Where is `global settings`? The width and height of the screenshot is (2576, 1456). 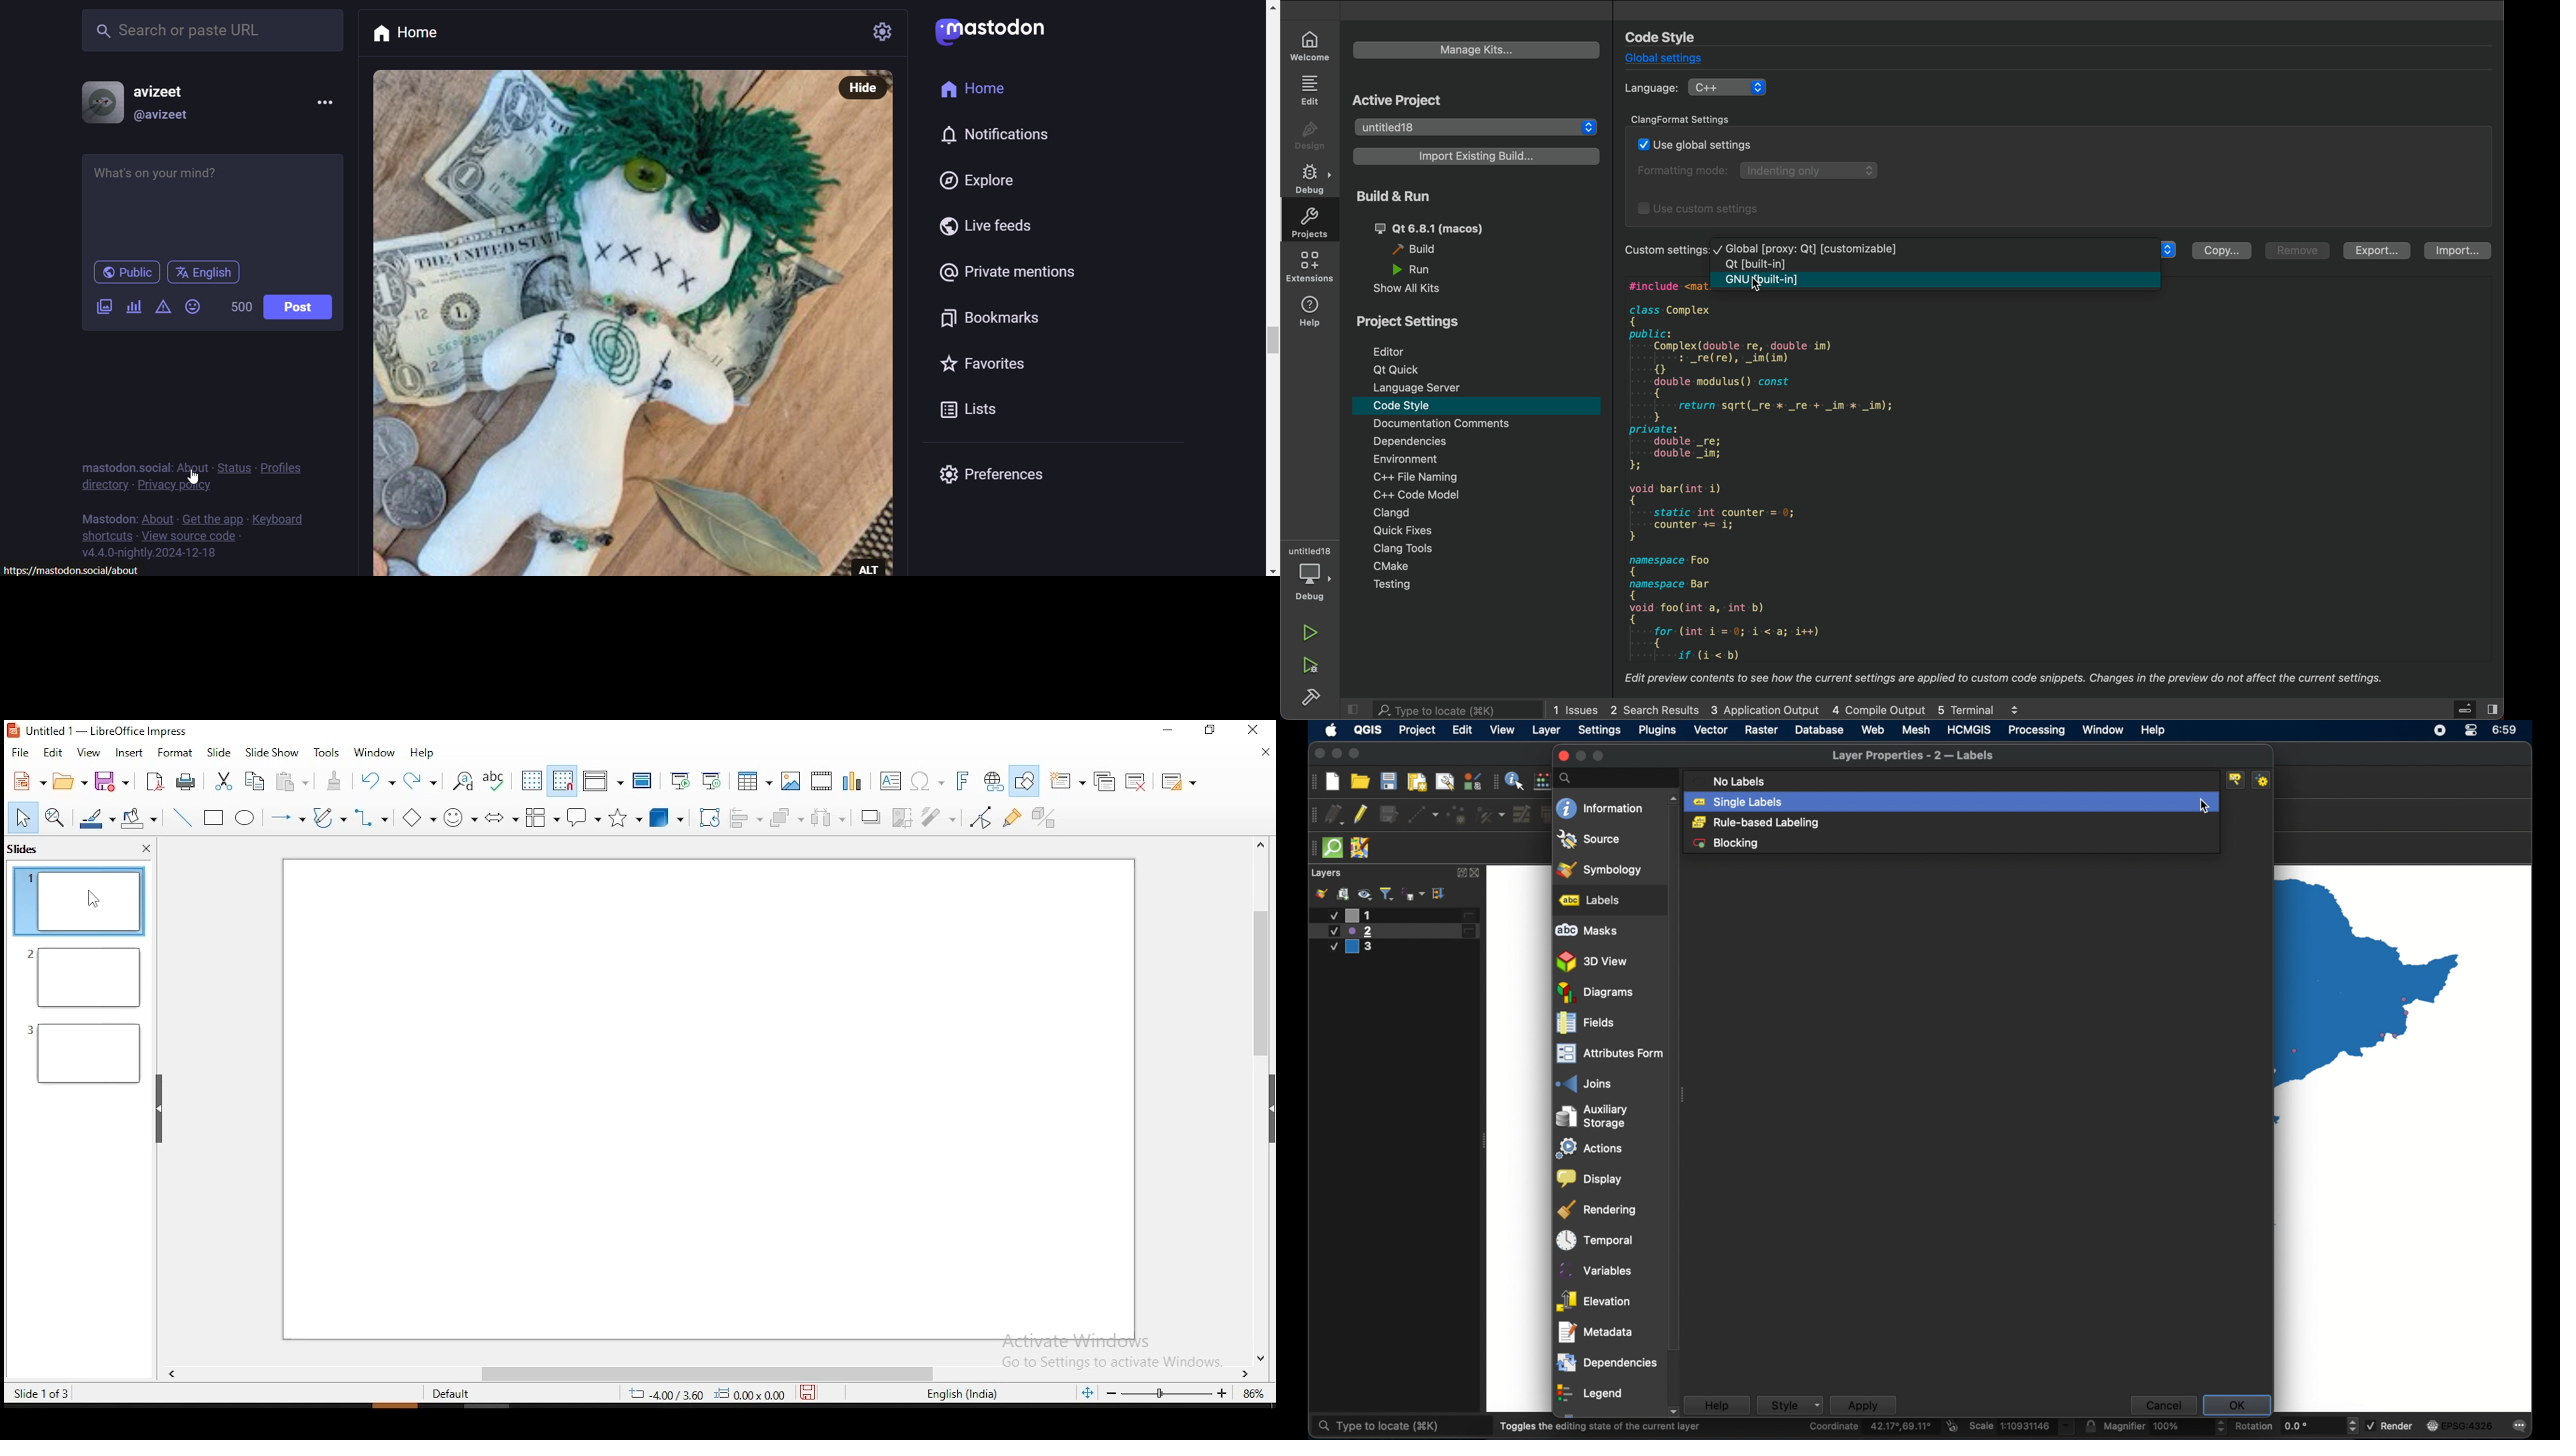 global settings is located at coordinates (1672, 59).